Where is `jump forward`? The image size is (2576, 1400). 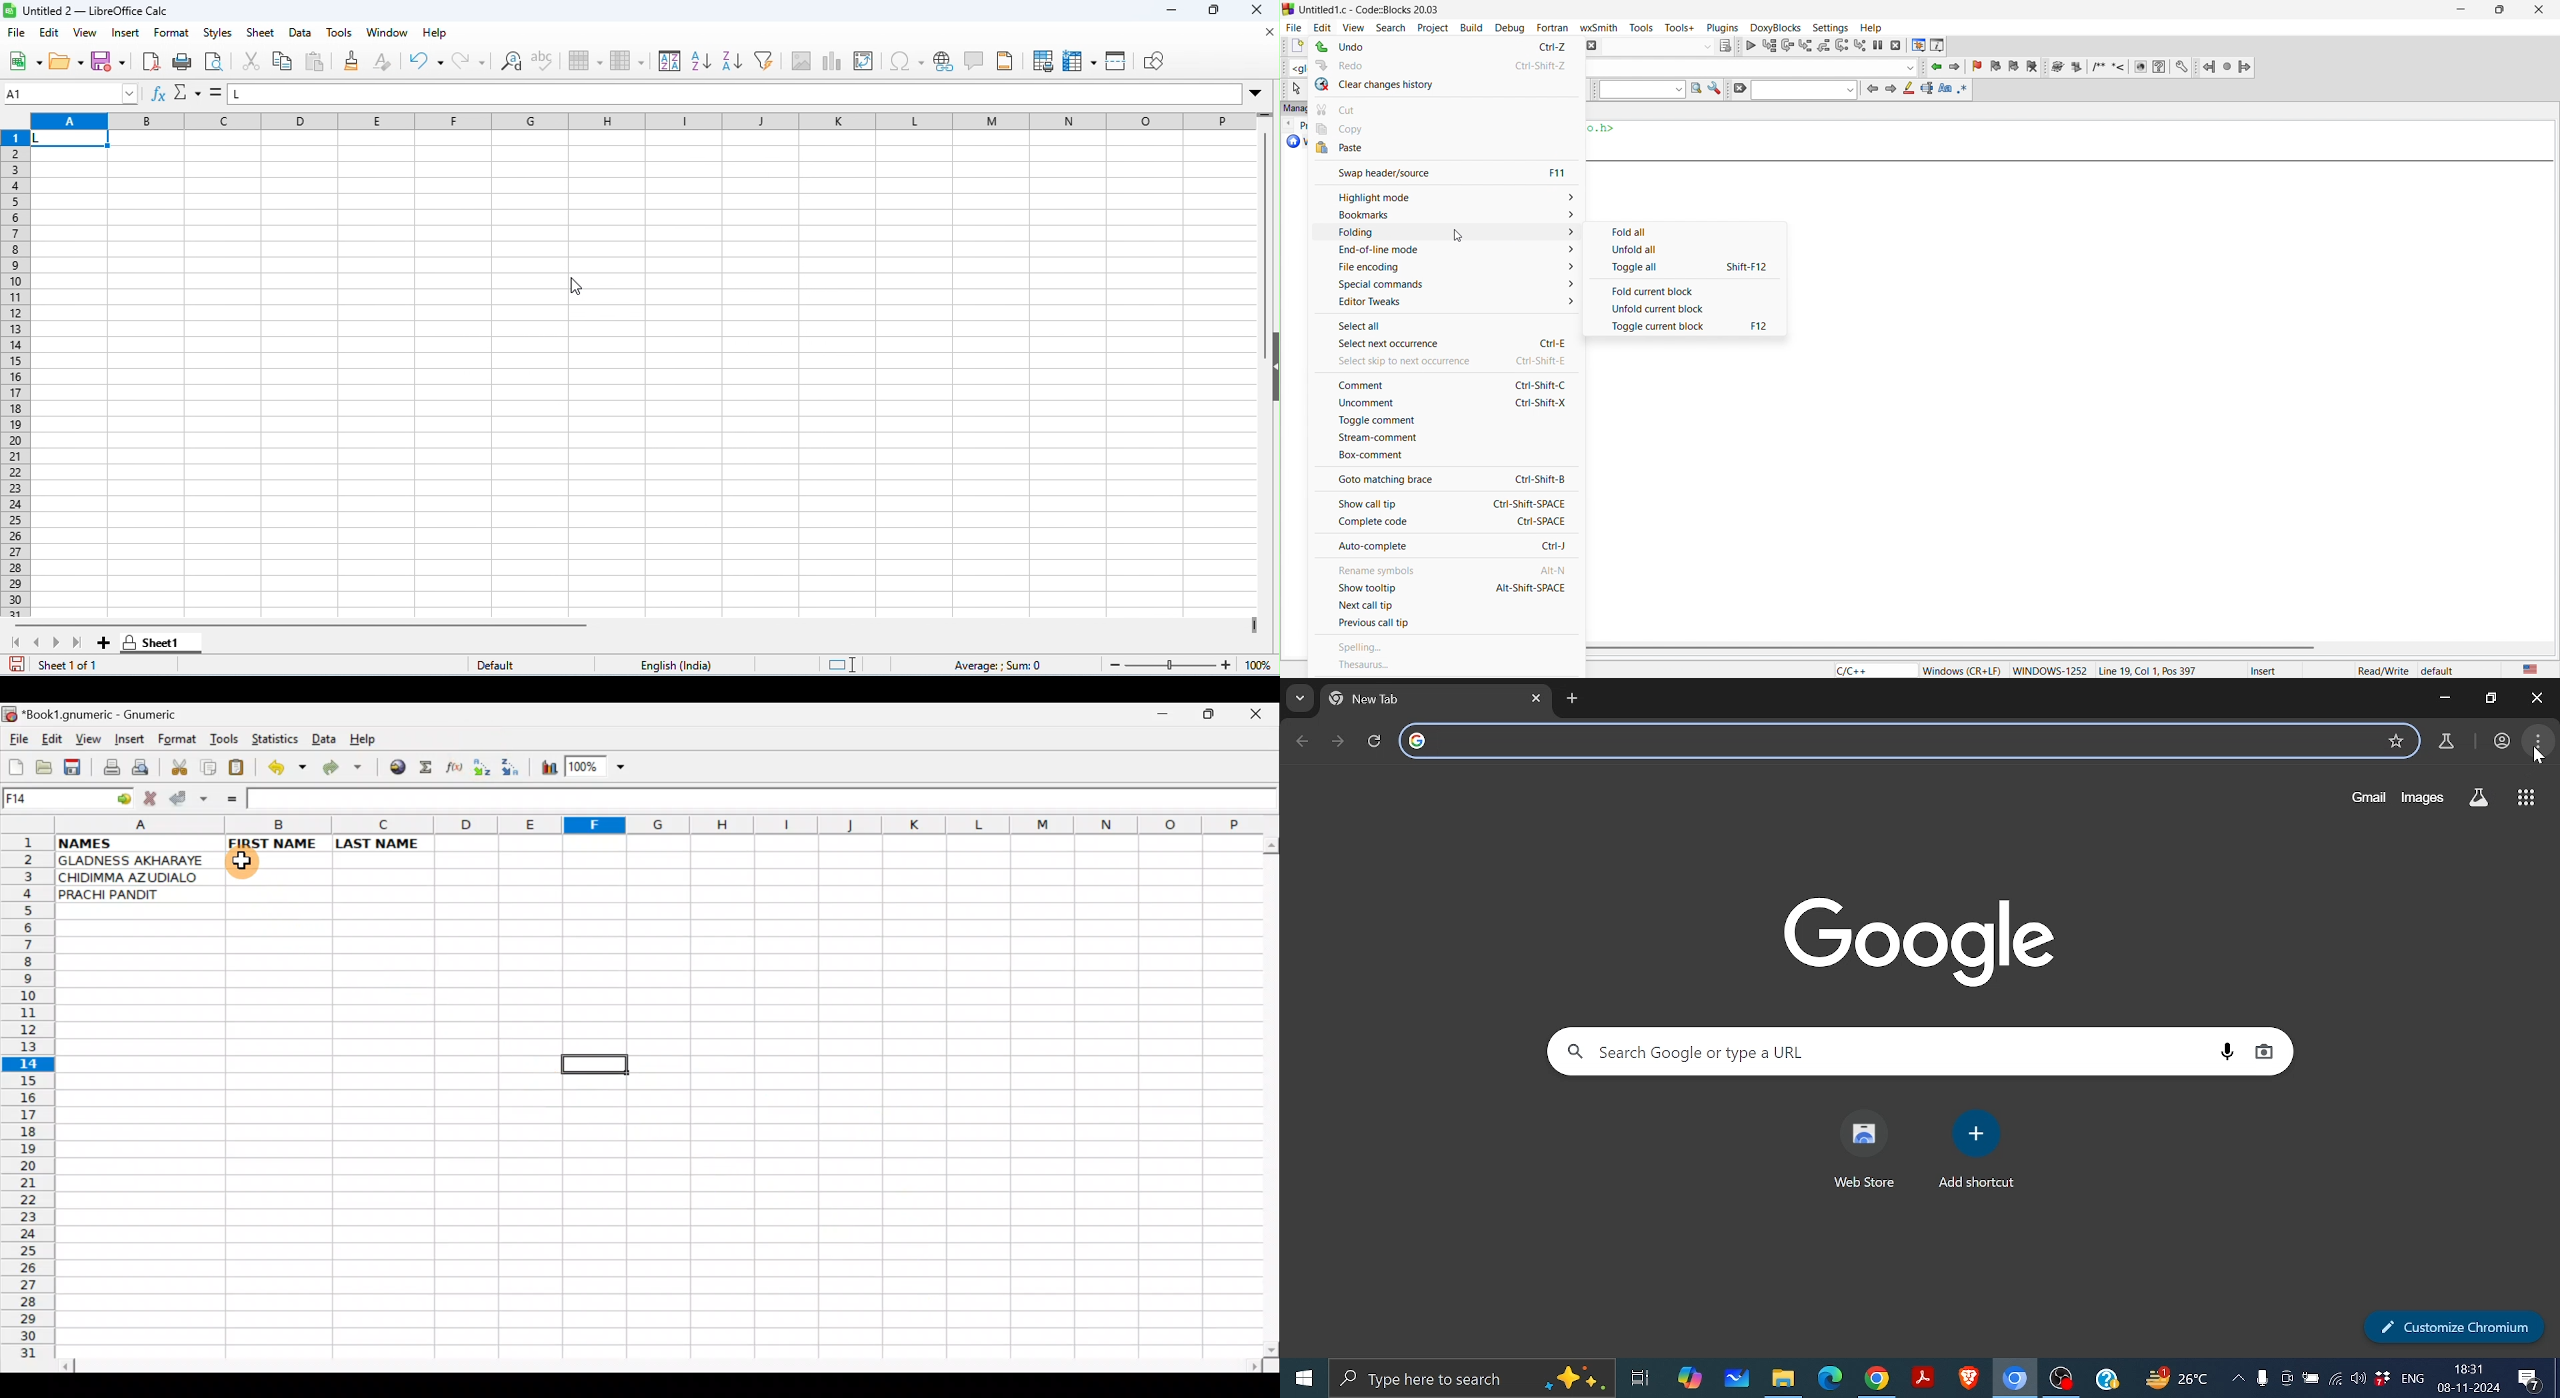 jump forward is located at coordinates (1958, 67).